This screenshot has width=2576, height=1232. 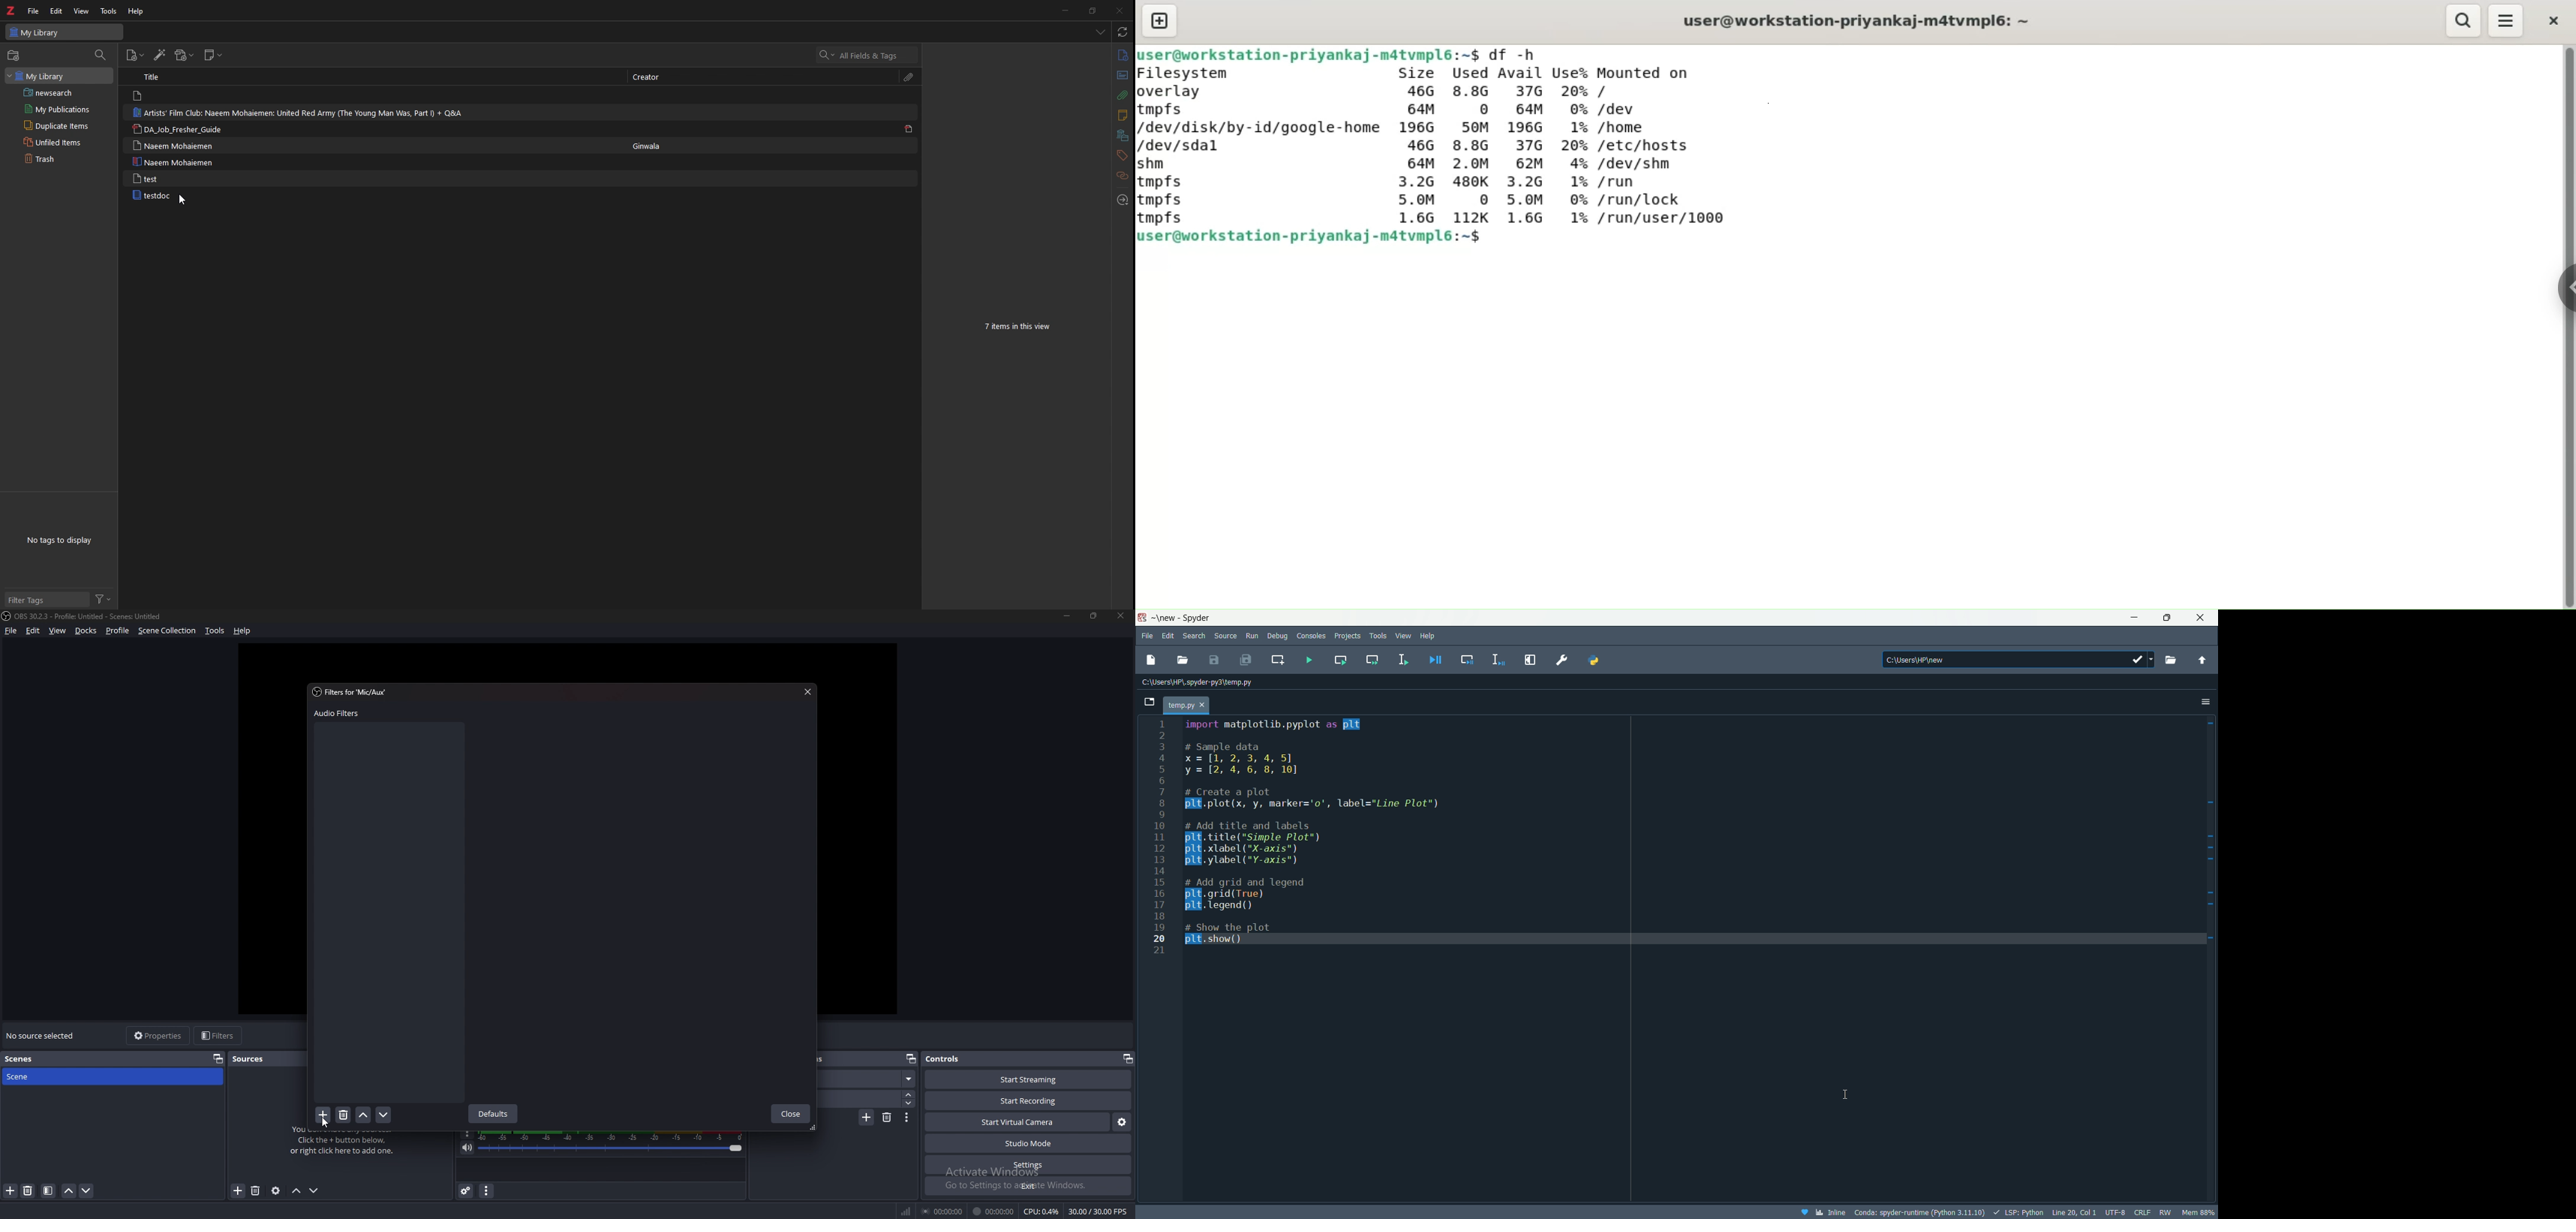 What do you see at coordinates (35, 1076) in the screenshot?
I see `scene` at bounding box center [35, 1076].